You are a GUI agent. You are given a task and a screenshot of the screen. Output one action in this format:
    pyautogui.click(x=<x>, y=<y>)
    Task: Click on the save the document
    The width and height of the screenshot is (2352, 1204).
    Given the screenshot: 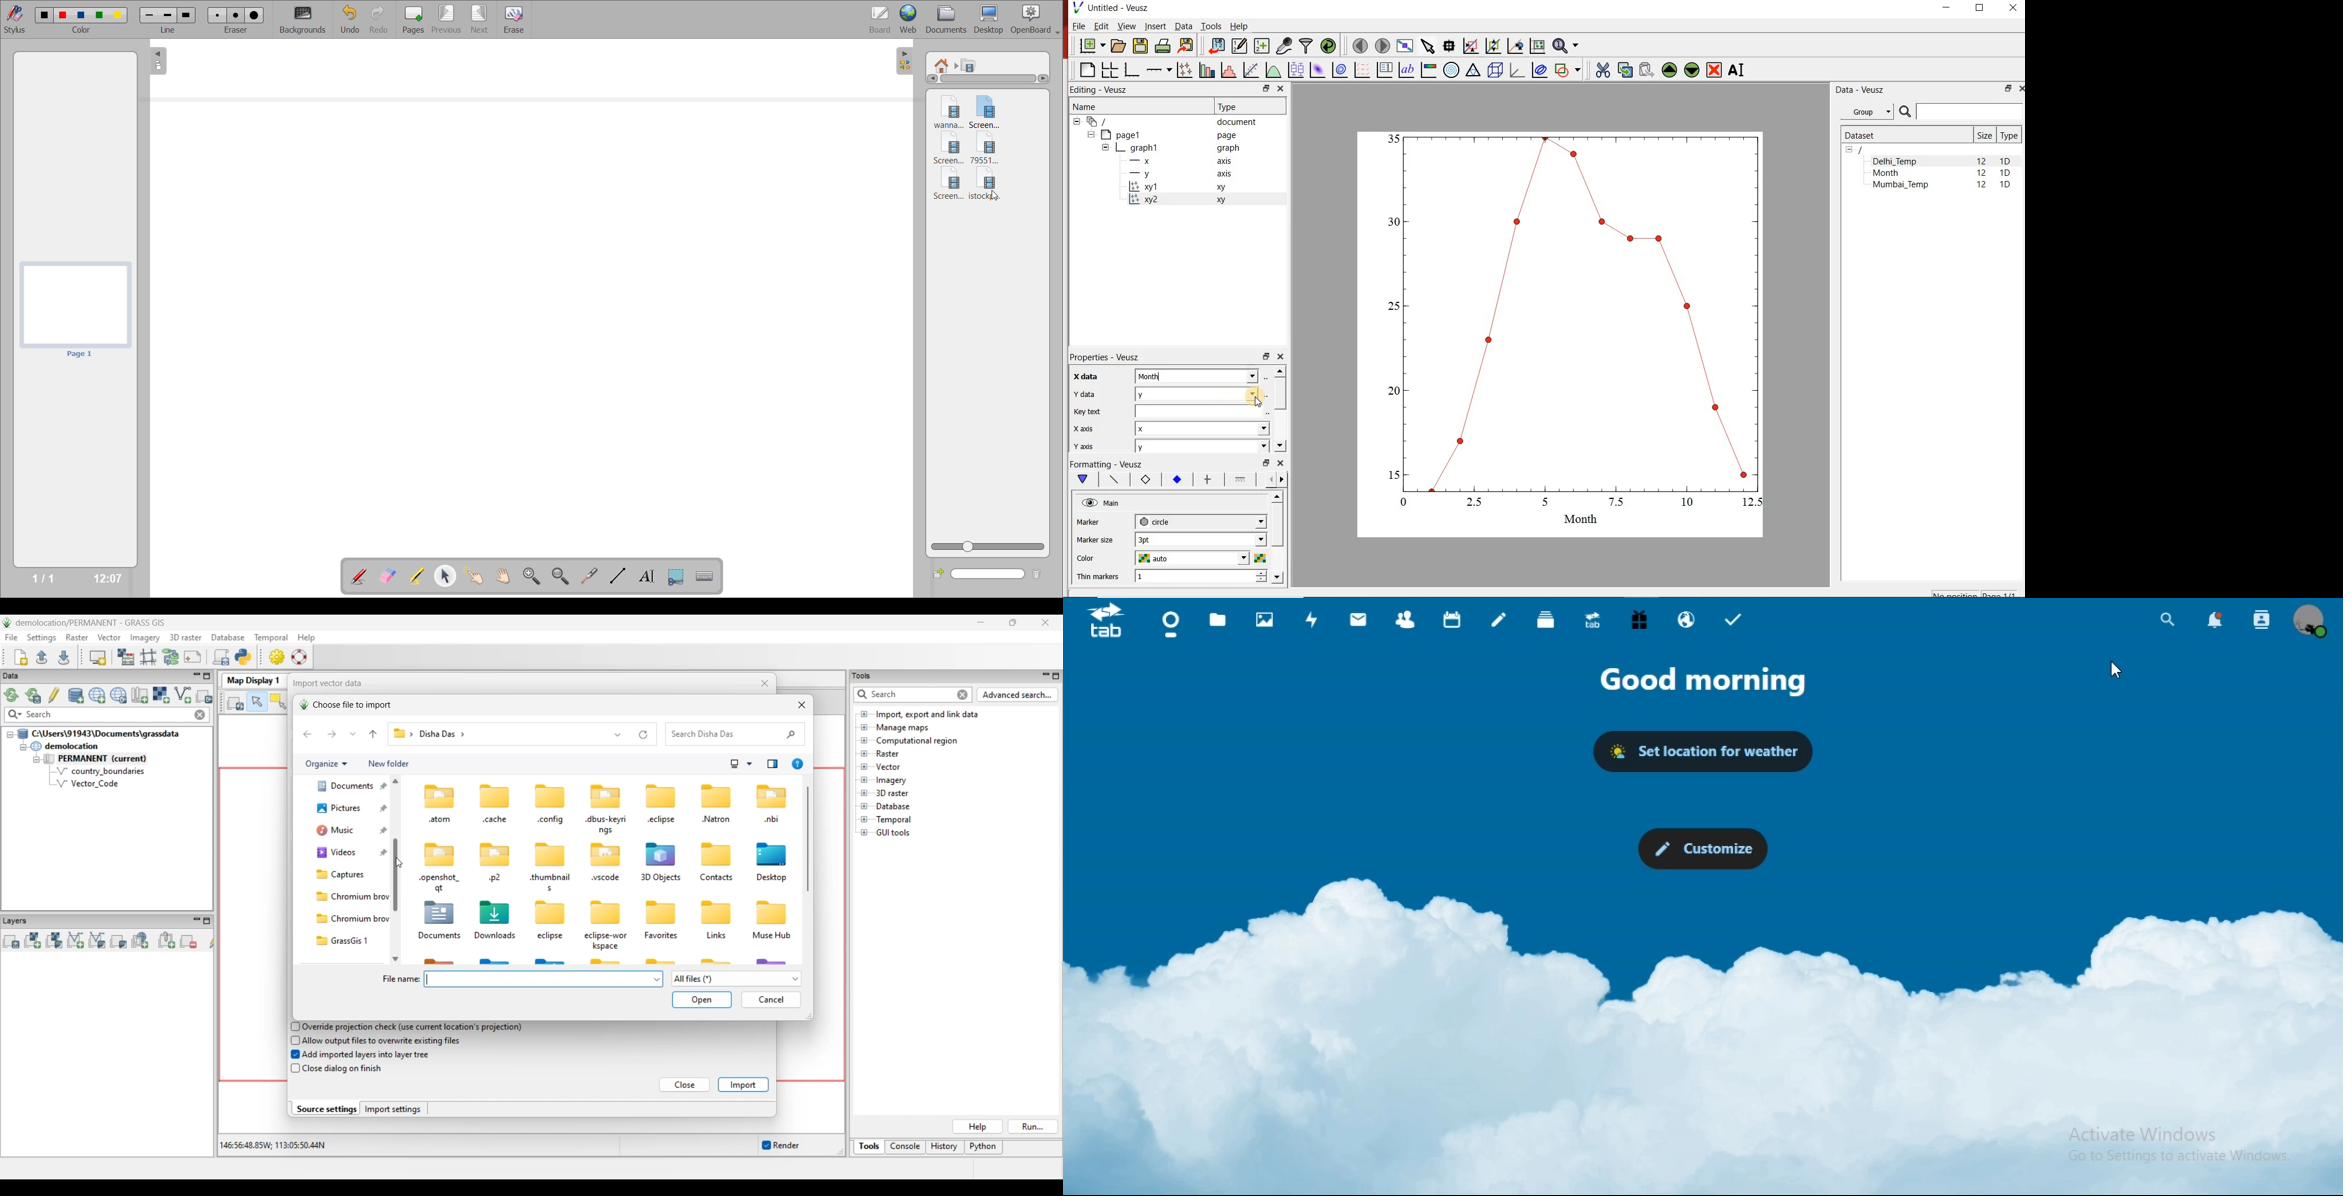 What is the action you would take?
    pyautogui.click(x=1140, y=46)
    